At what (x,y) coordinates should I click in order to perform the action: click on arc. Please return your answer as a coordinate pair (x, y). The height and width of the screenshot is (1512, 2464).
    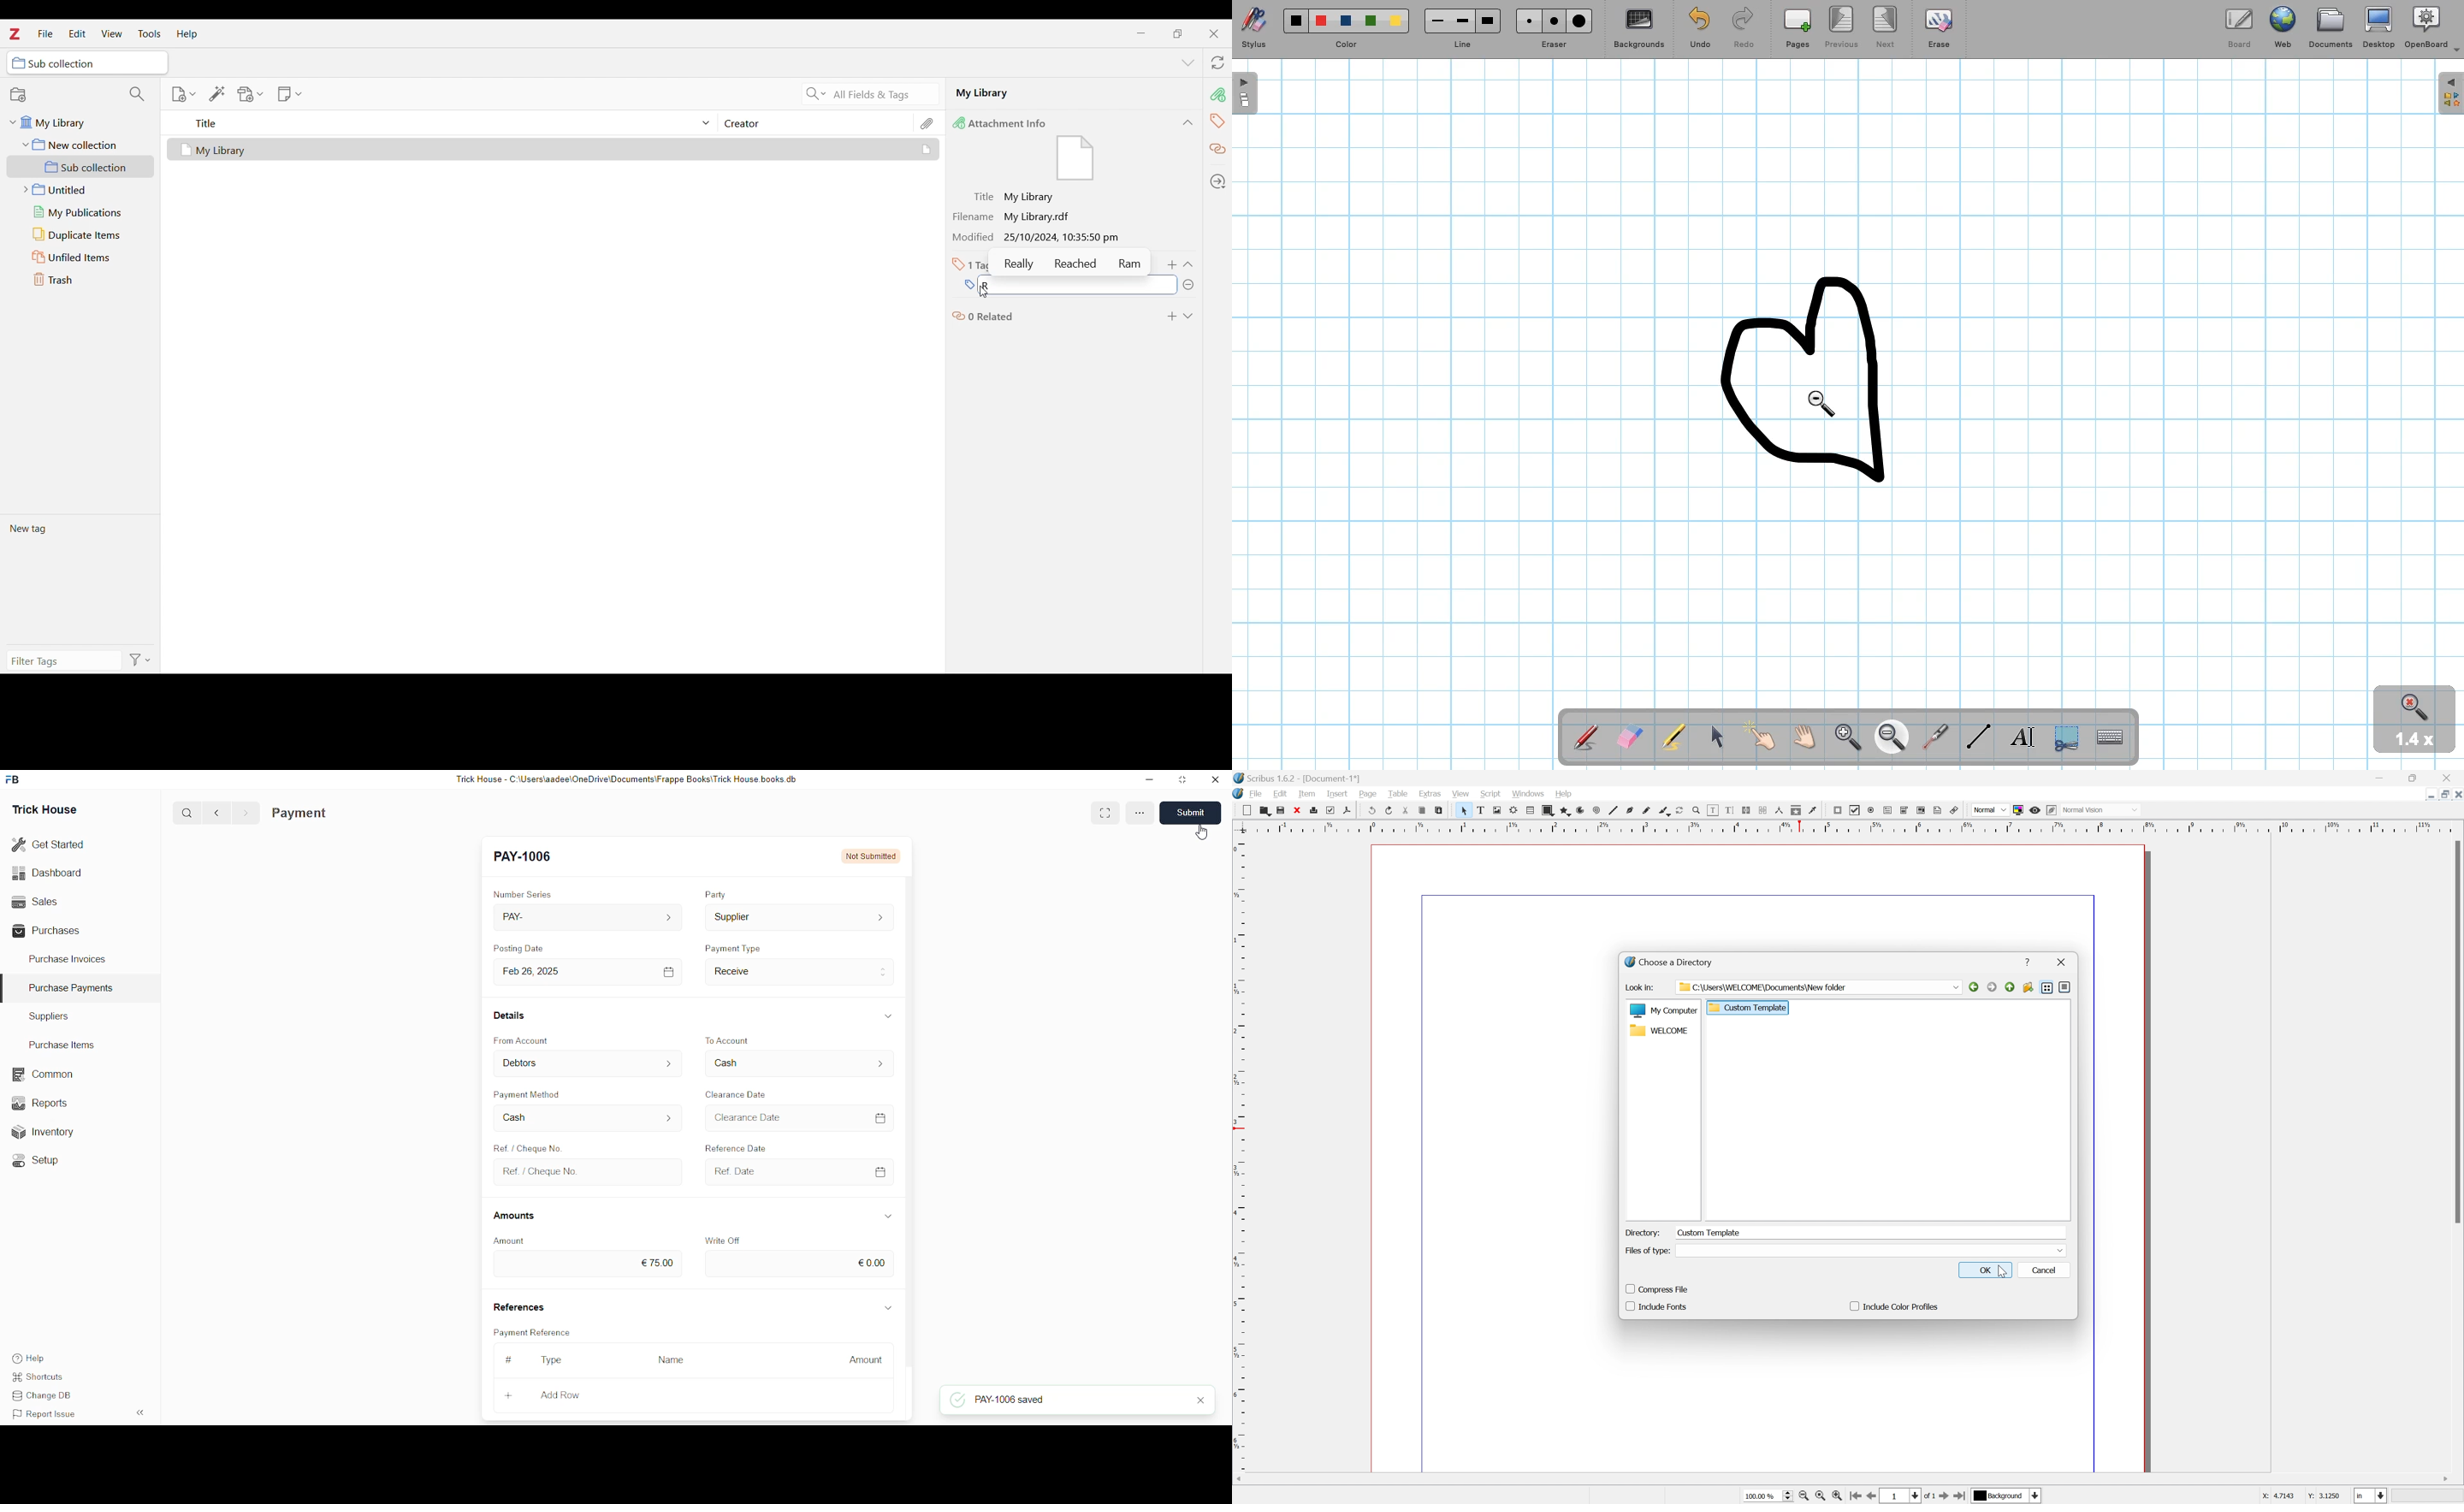
    Looking at the image, I should click on (1578, 809).